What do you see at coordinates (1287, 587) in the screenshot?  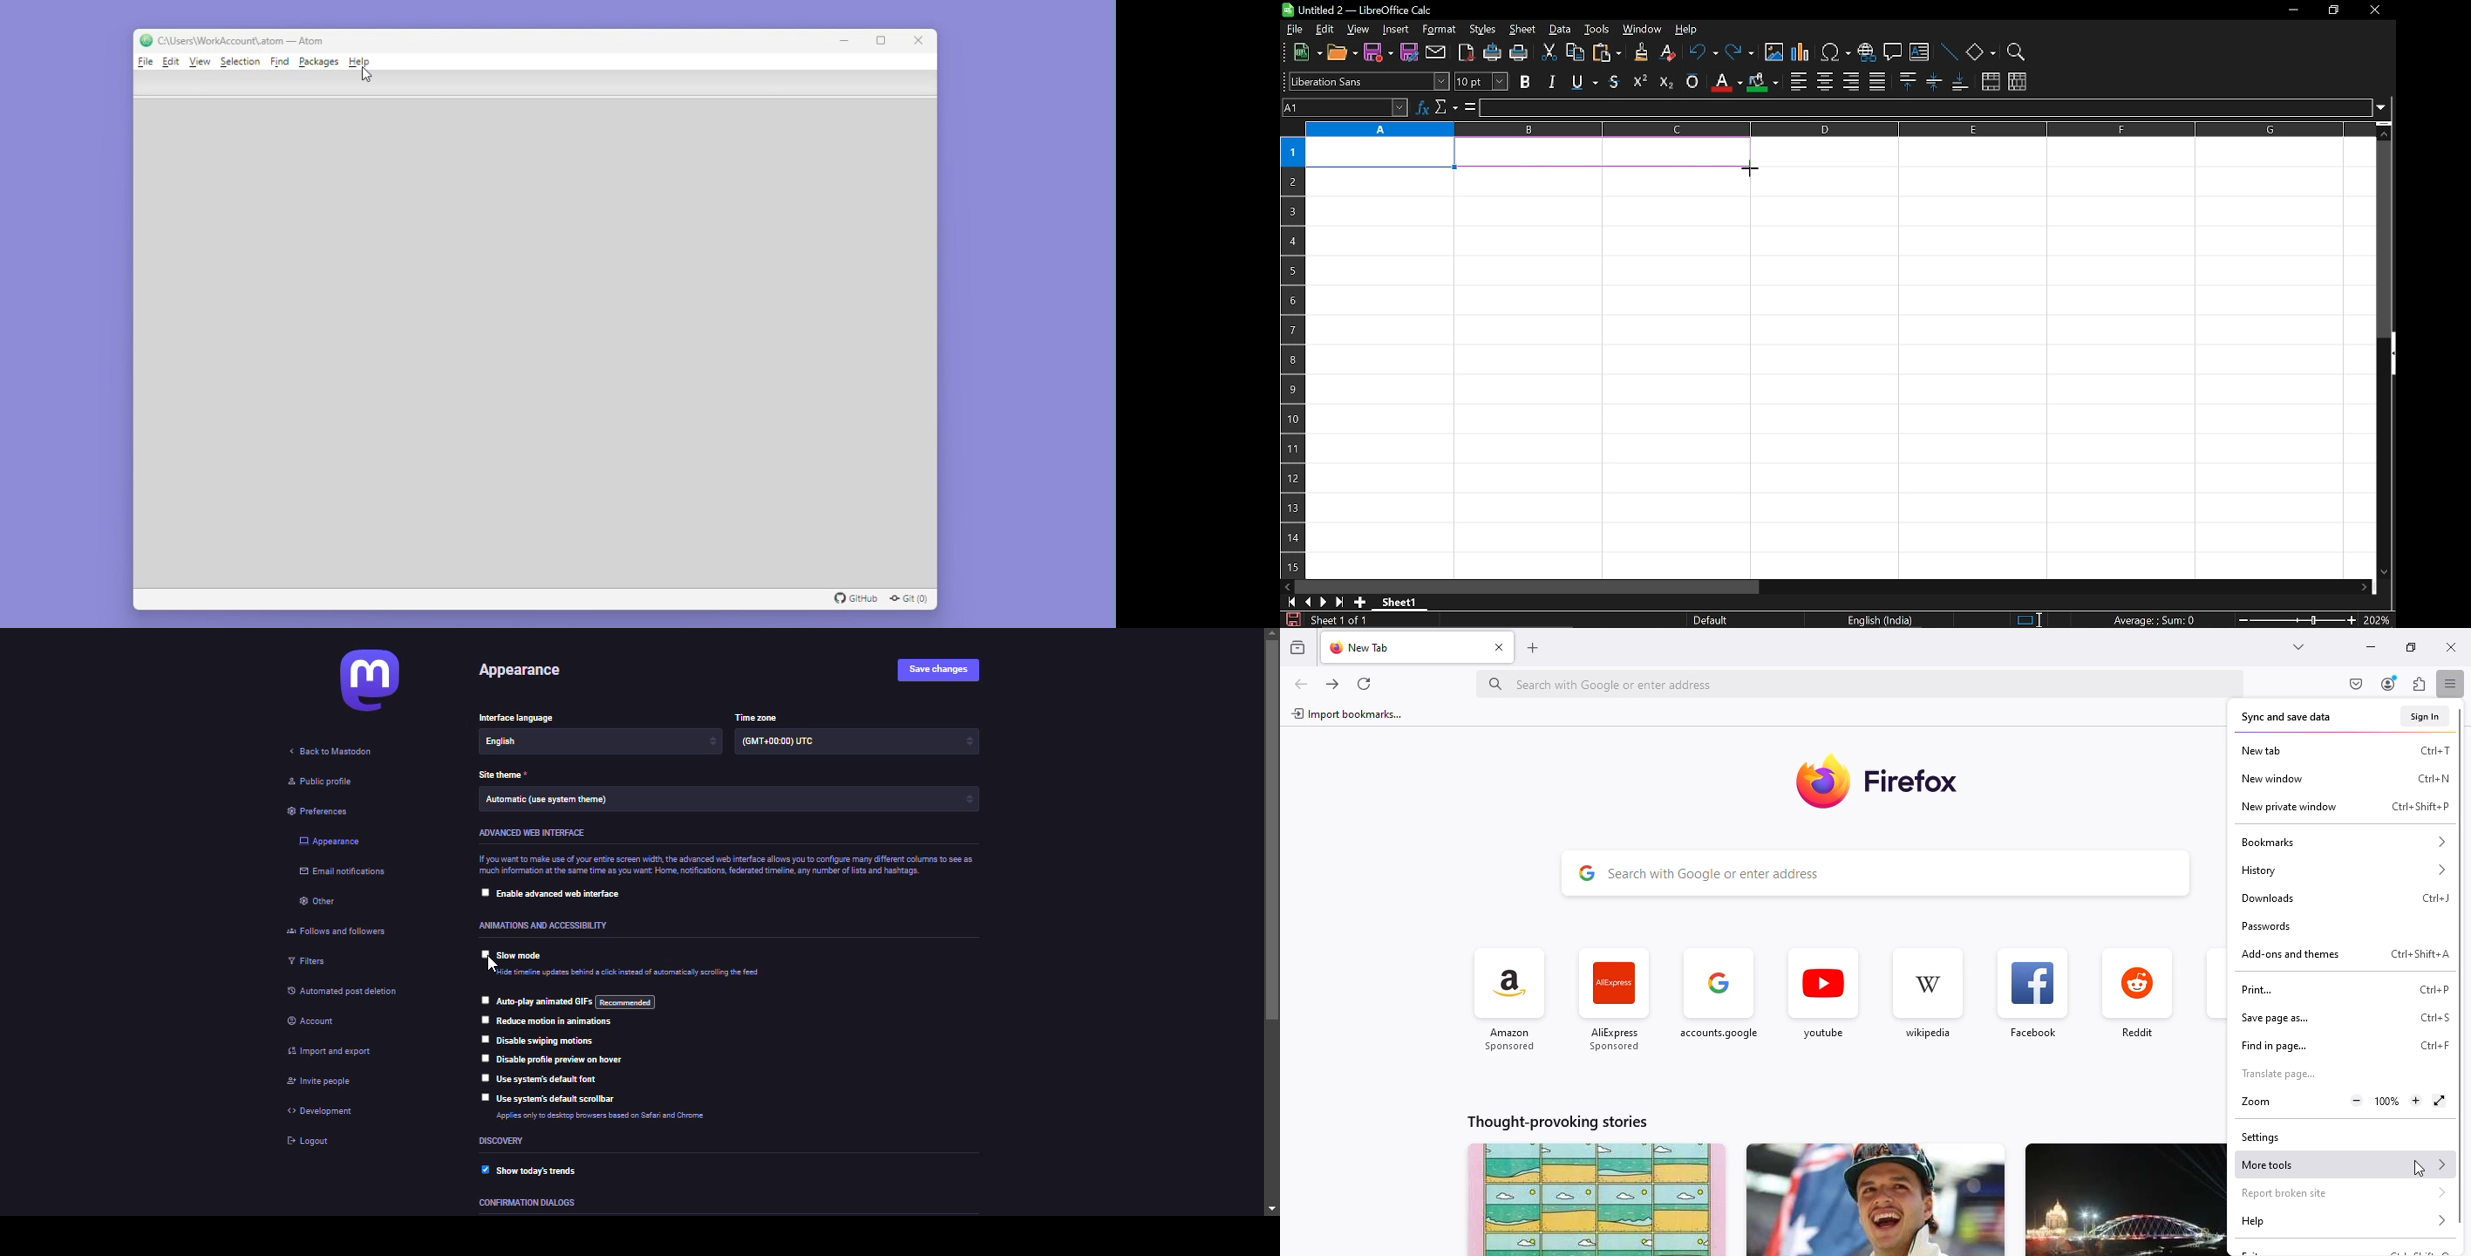 I see `move left` at bounding box center [1287, 587].